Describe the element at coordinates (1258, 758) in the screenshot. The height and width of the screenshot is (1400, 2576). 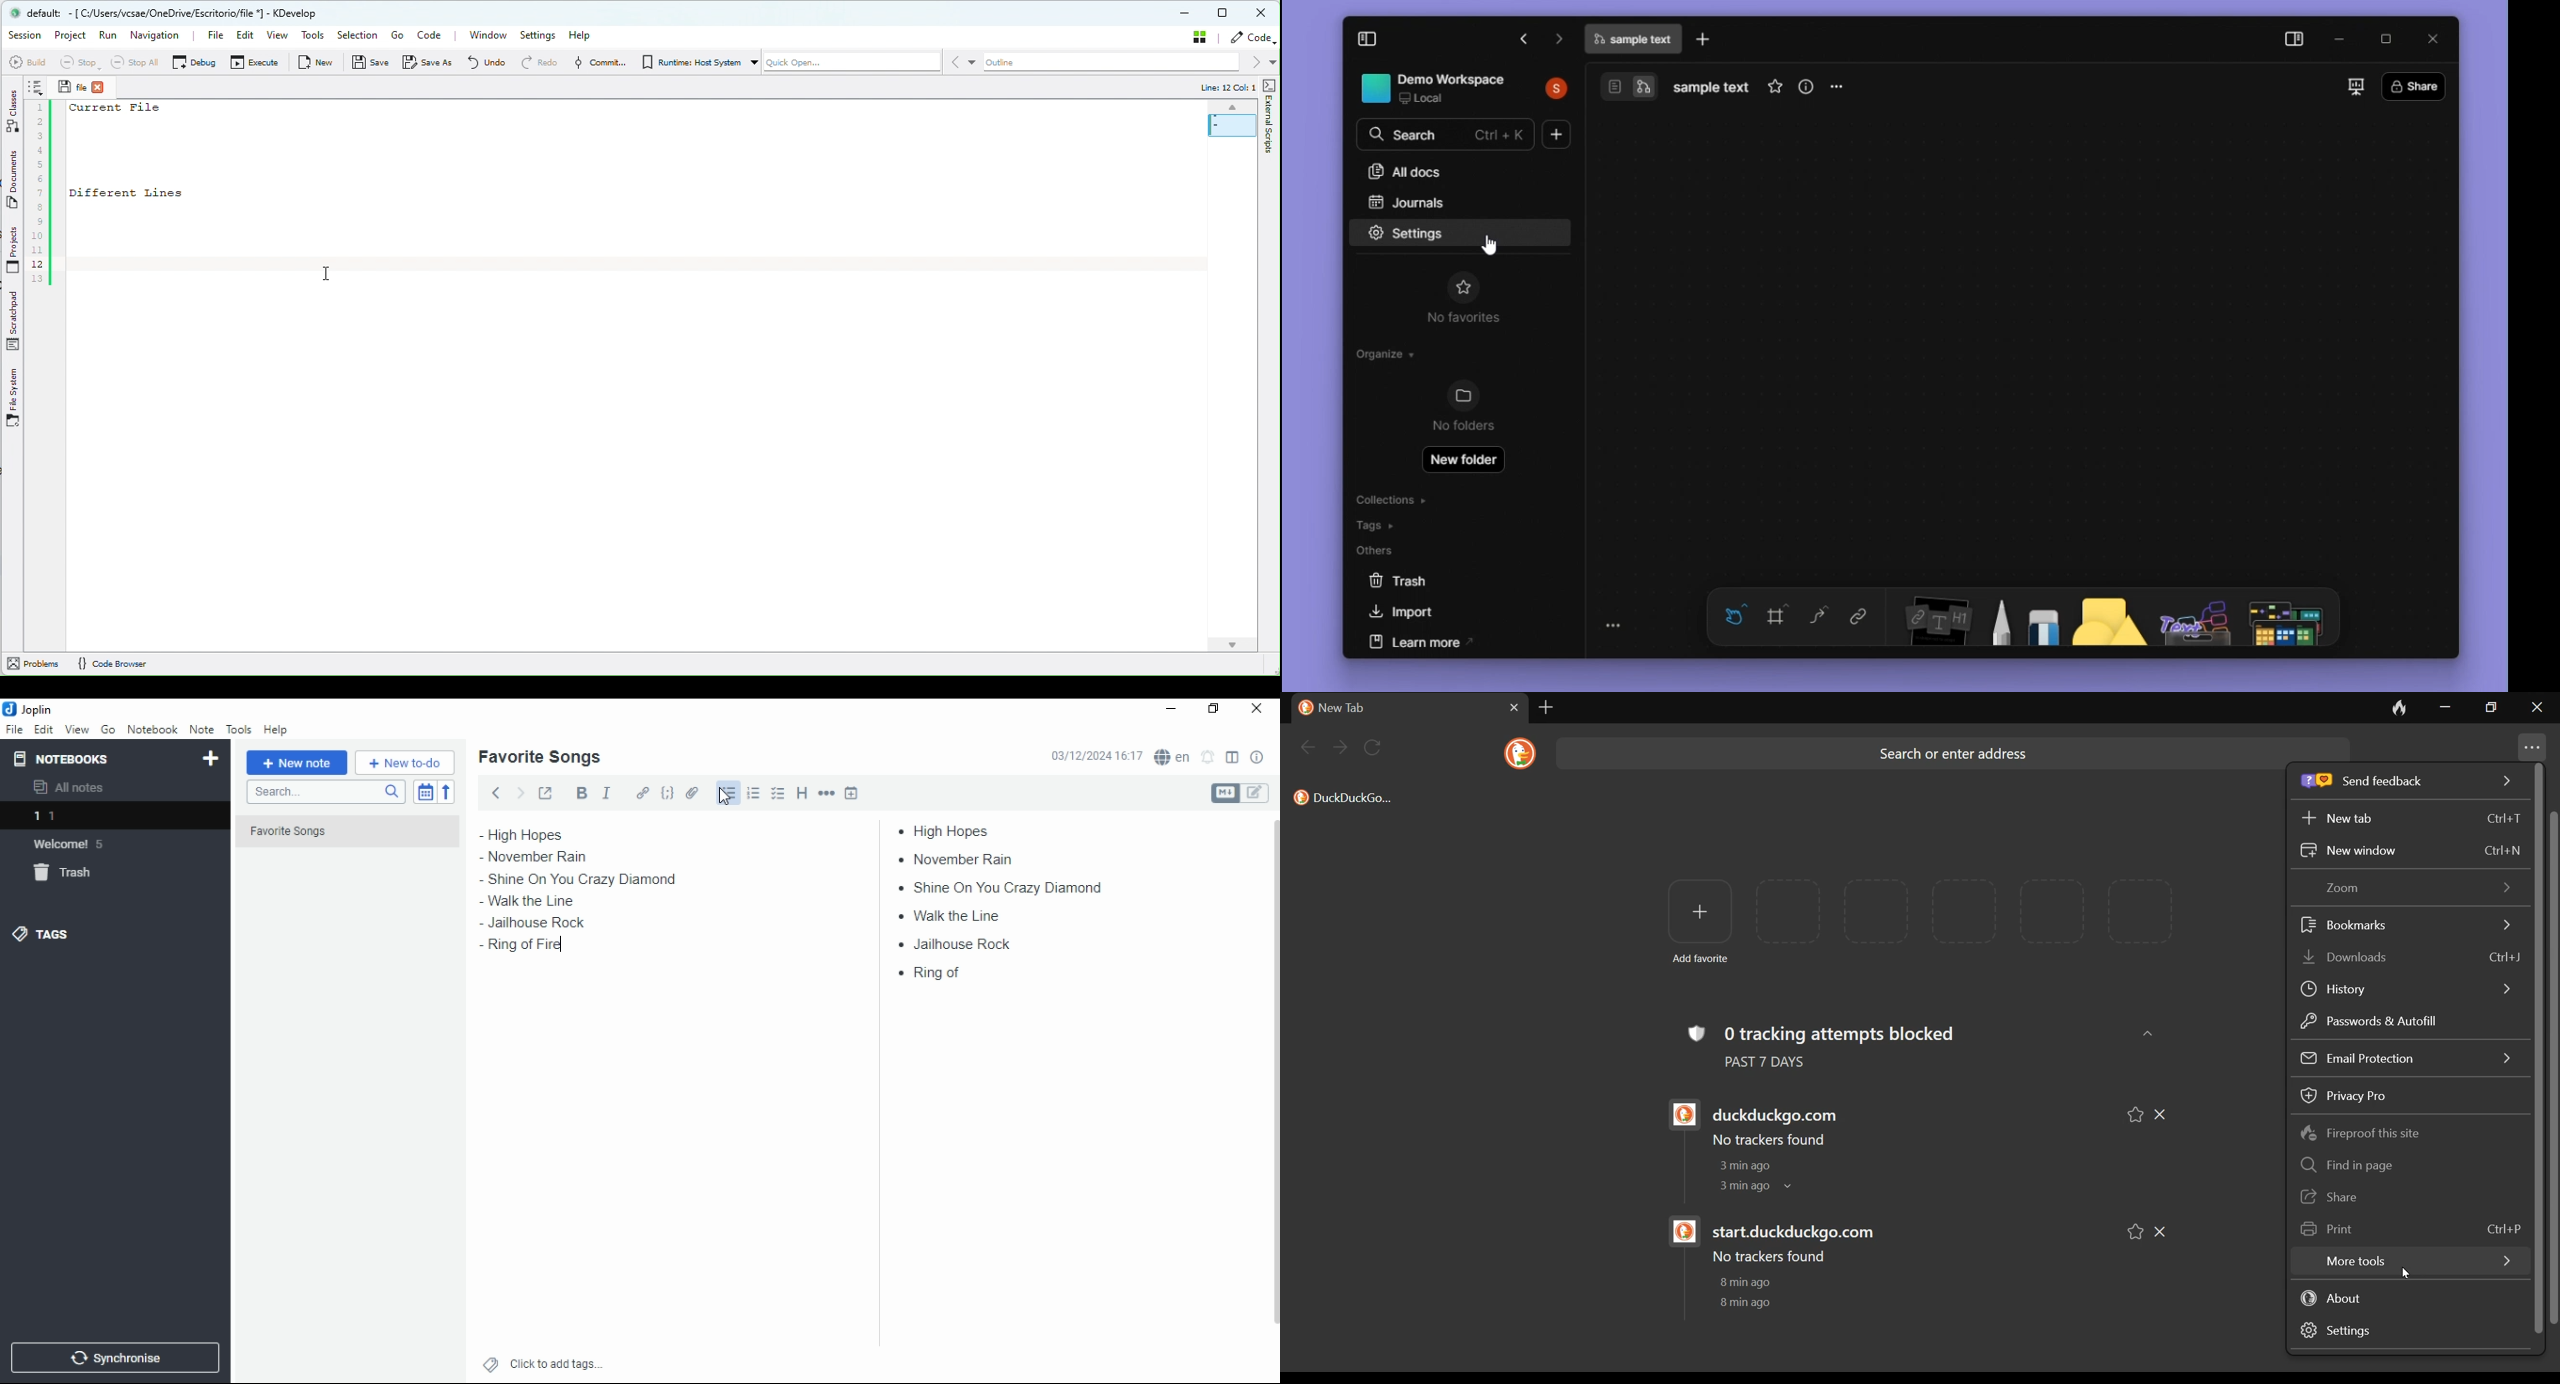
I see `note properties` at that location.